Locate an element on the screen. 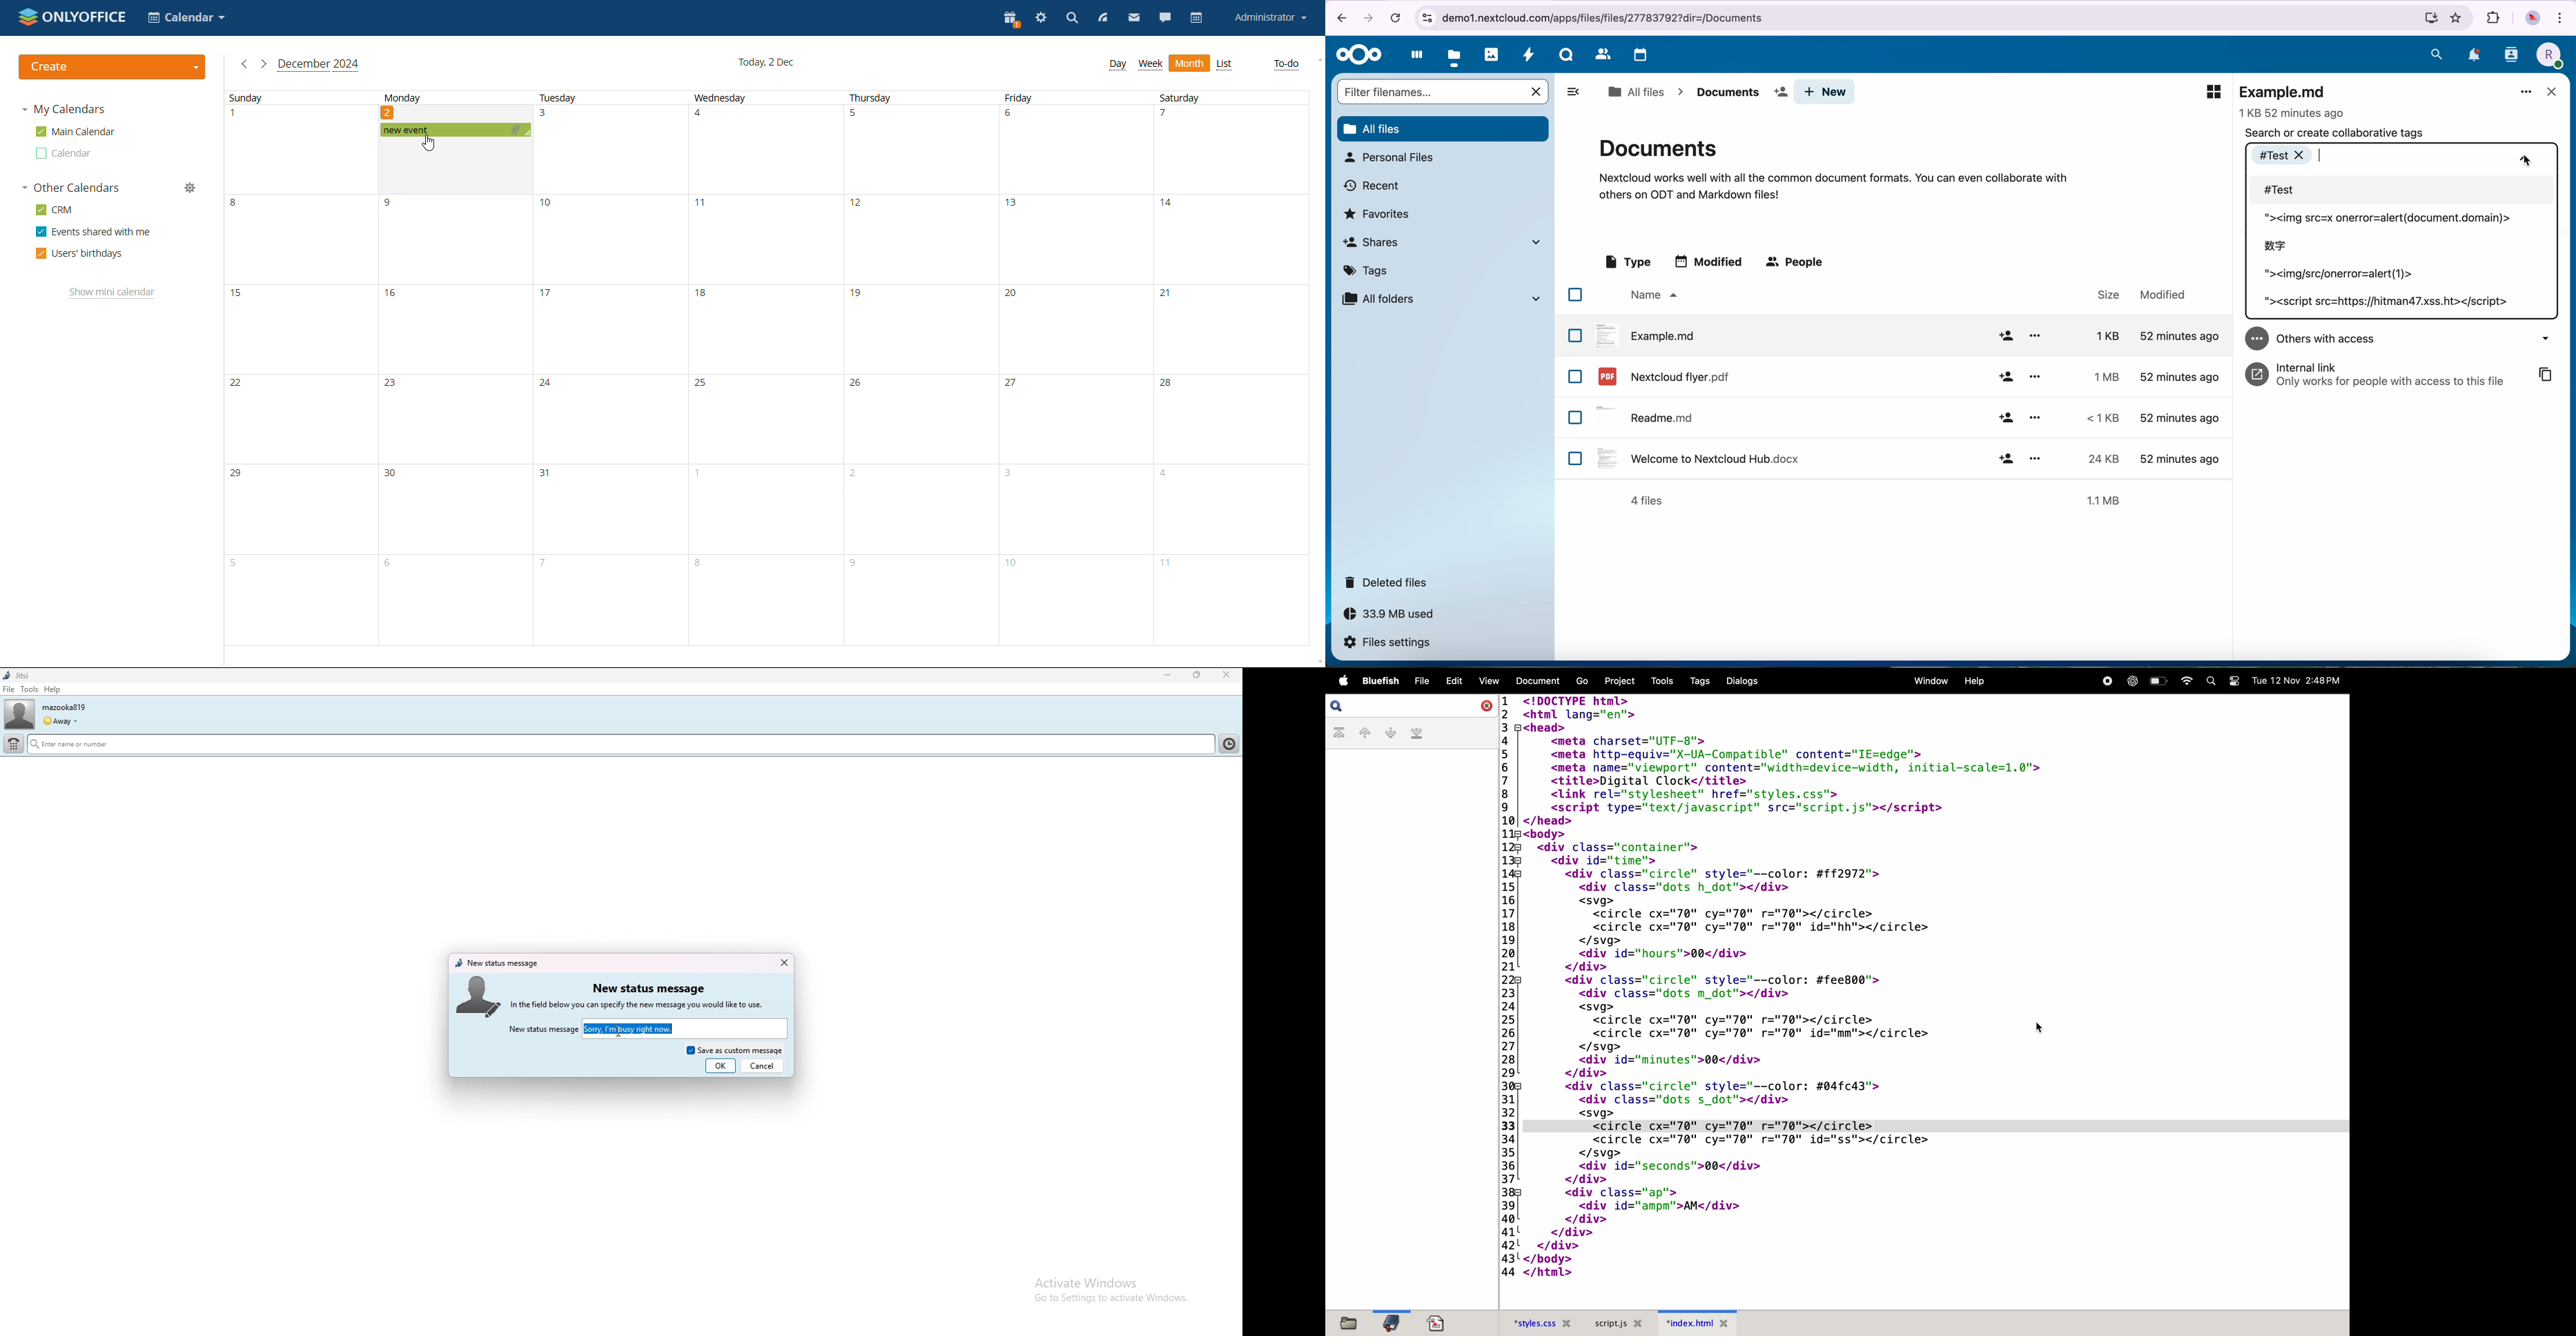 The width and height of the screenshot is (2576, 1344). files is located at coordinates (1455, 56).